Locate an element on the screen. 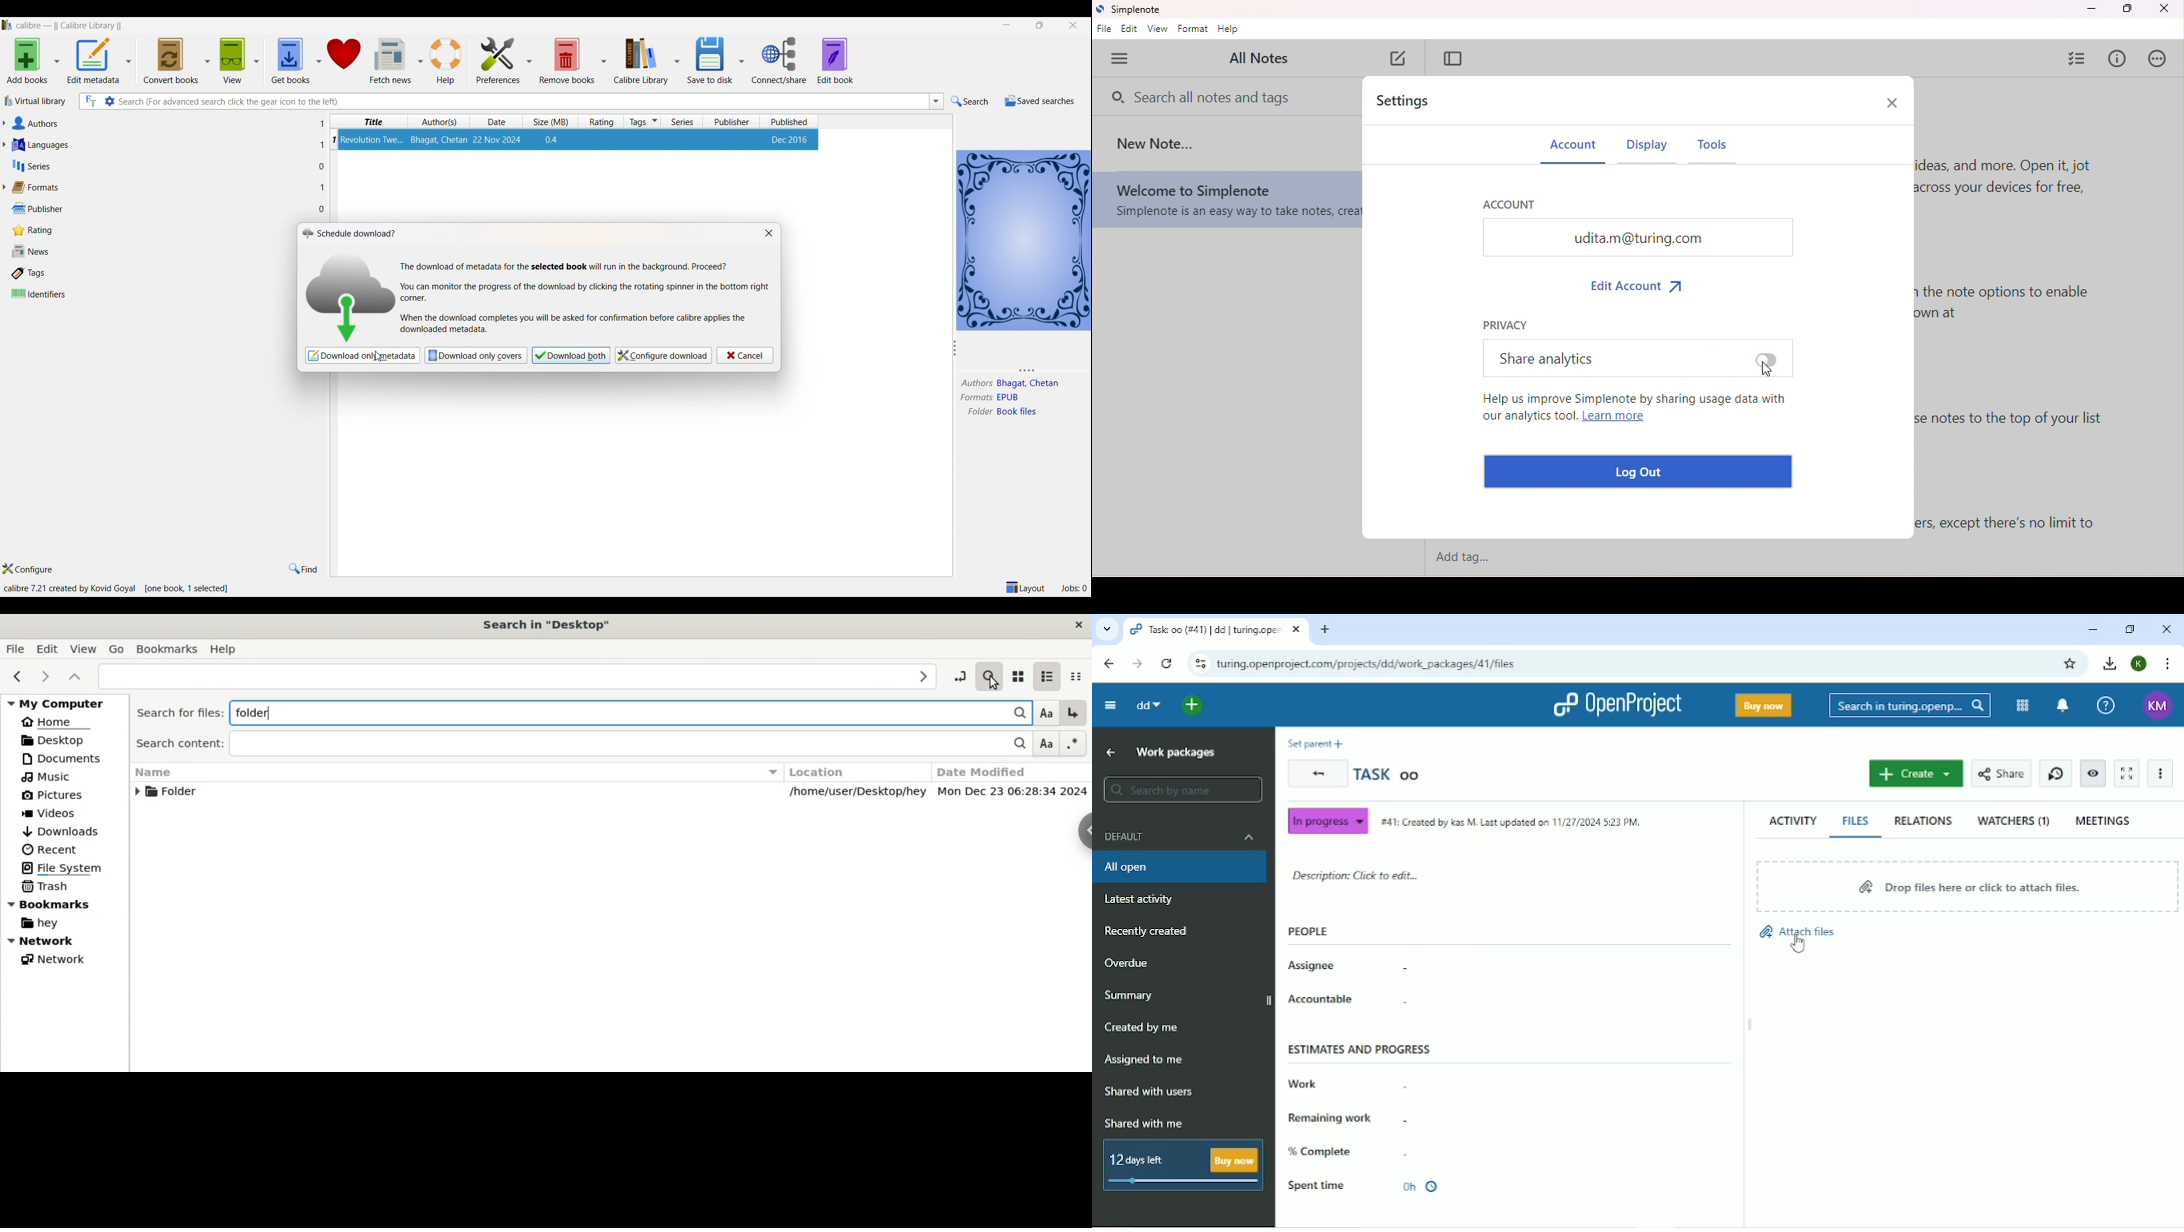 The width and height of the screenshot is (2184, 1232). Enter Text is located at coordinates (519, 675).